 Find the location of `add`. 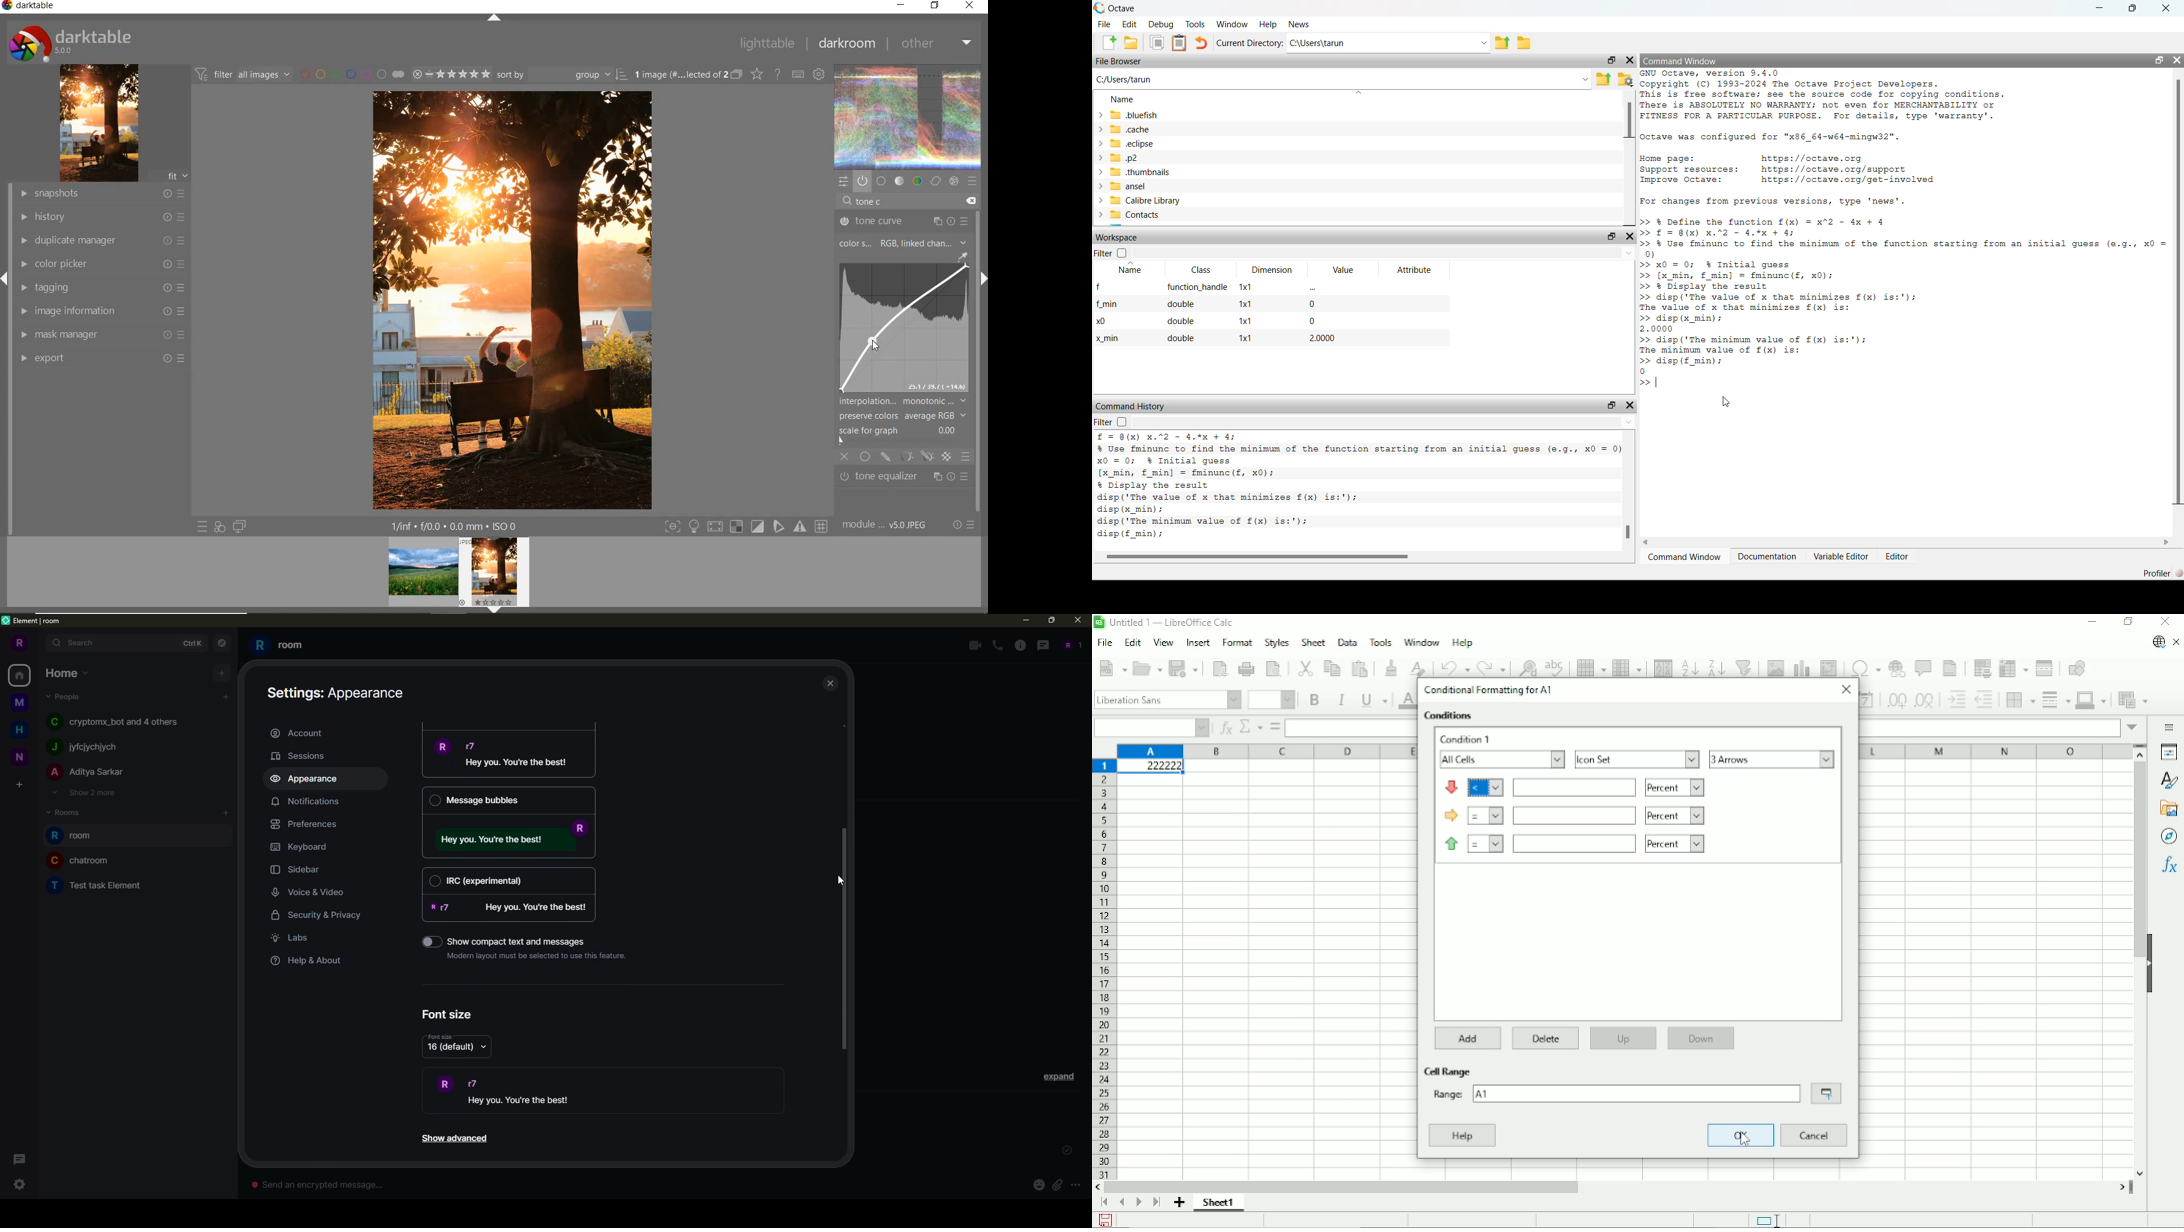

add is located at coordinates (222, 672).